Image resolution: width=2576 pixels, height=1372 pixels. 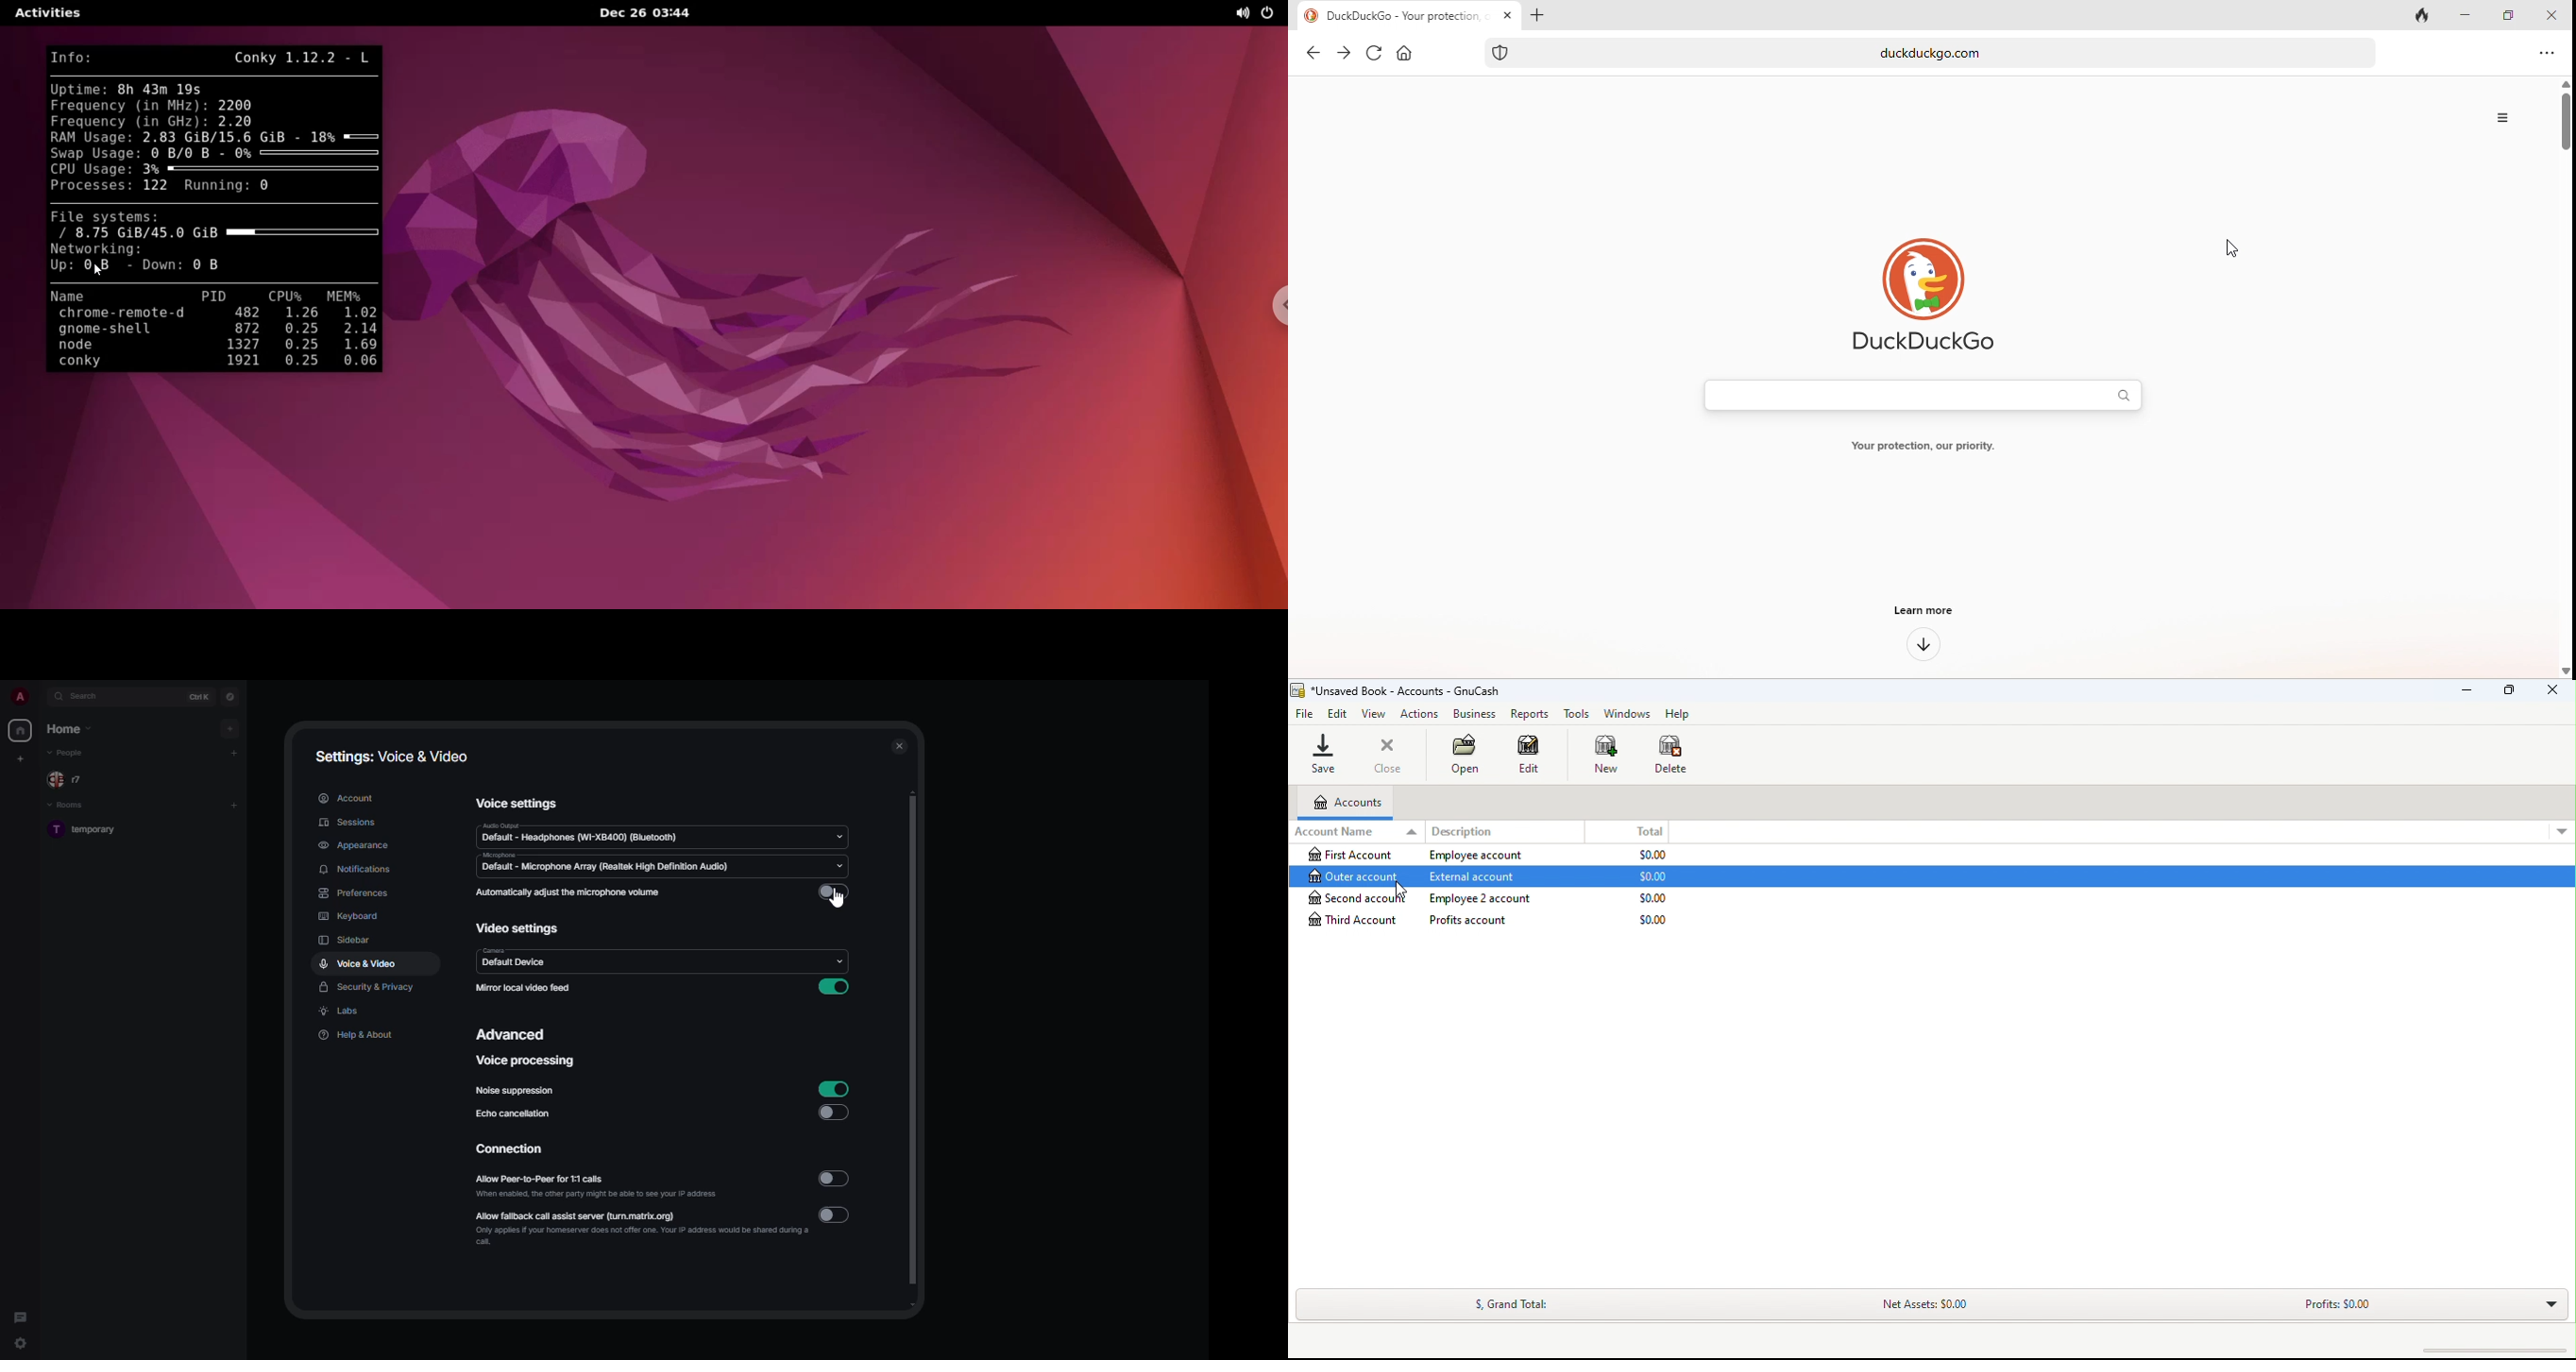 What do you see at coordinates (2471, 688) in the screenshot?
I see `Minimize` at bounding box center [2471, 688].